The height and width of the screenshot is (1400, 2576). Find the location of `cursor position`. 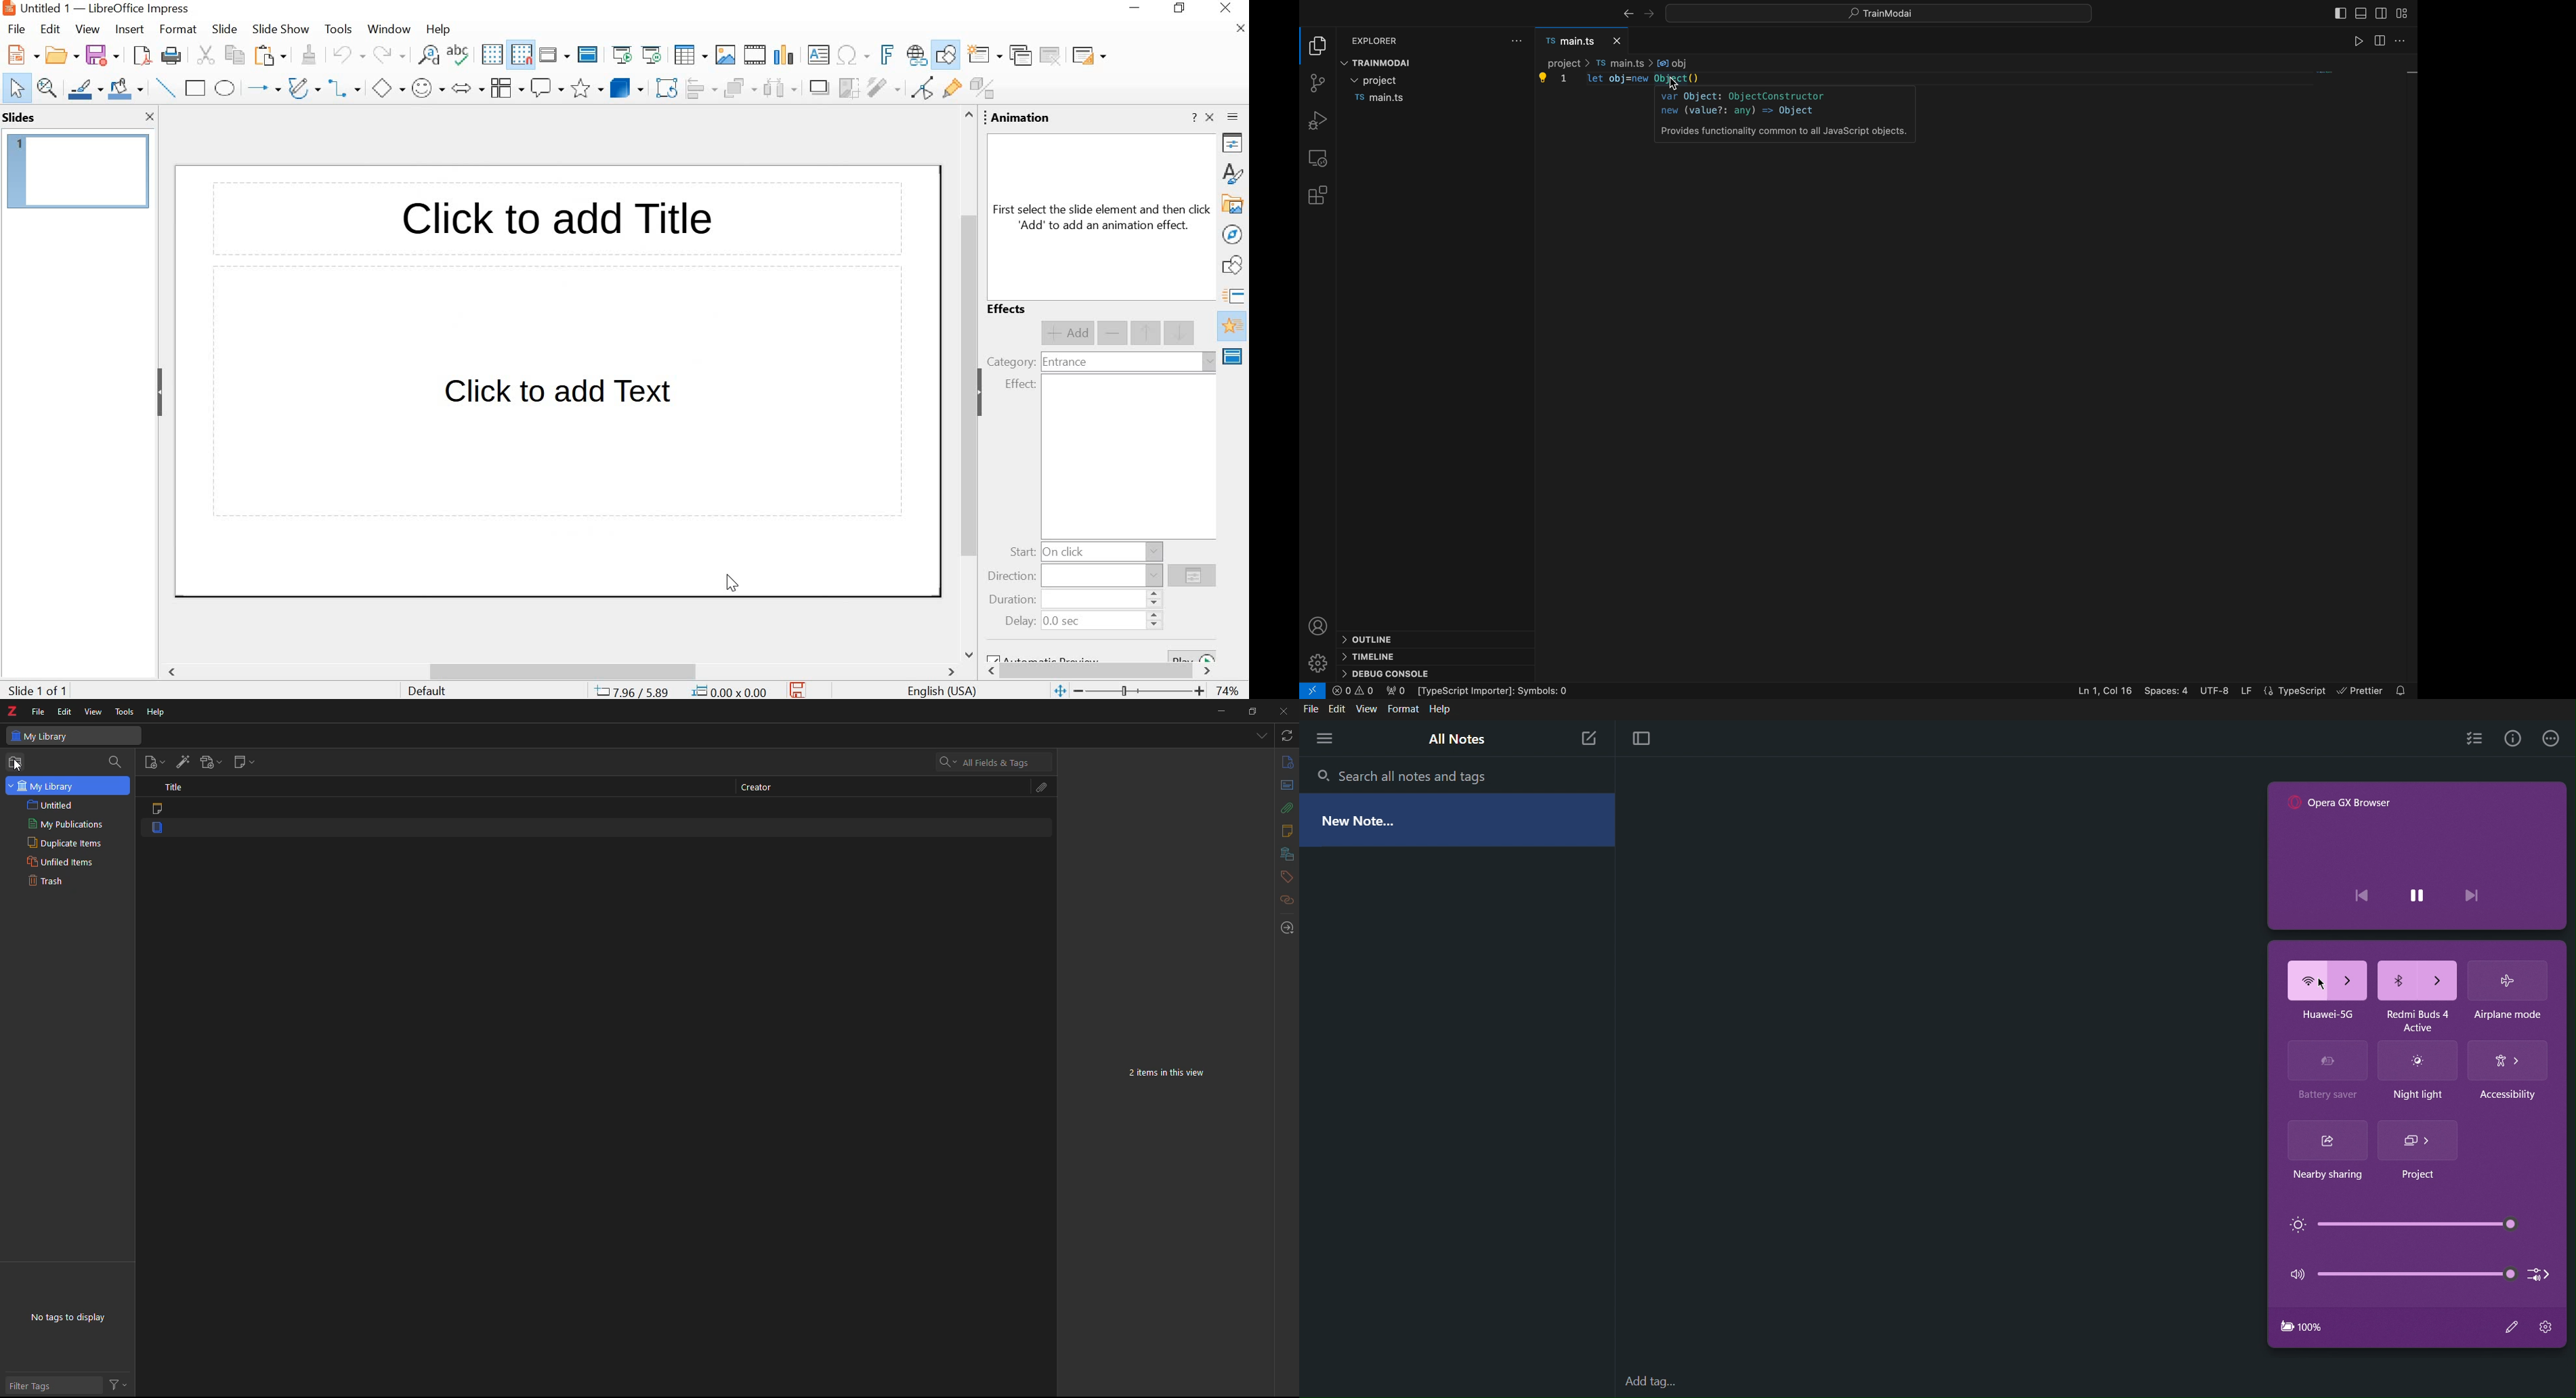

cursor position is located at coordinates (635, 691).